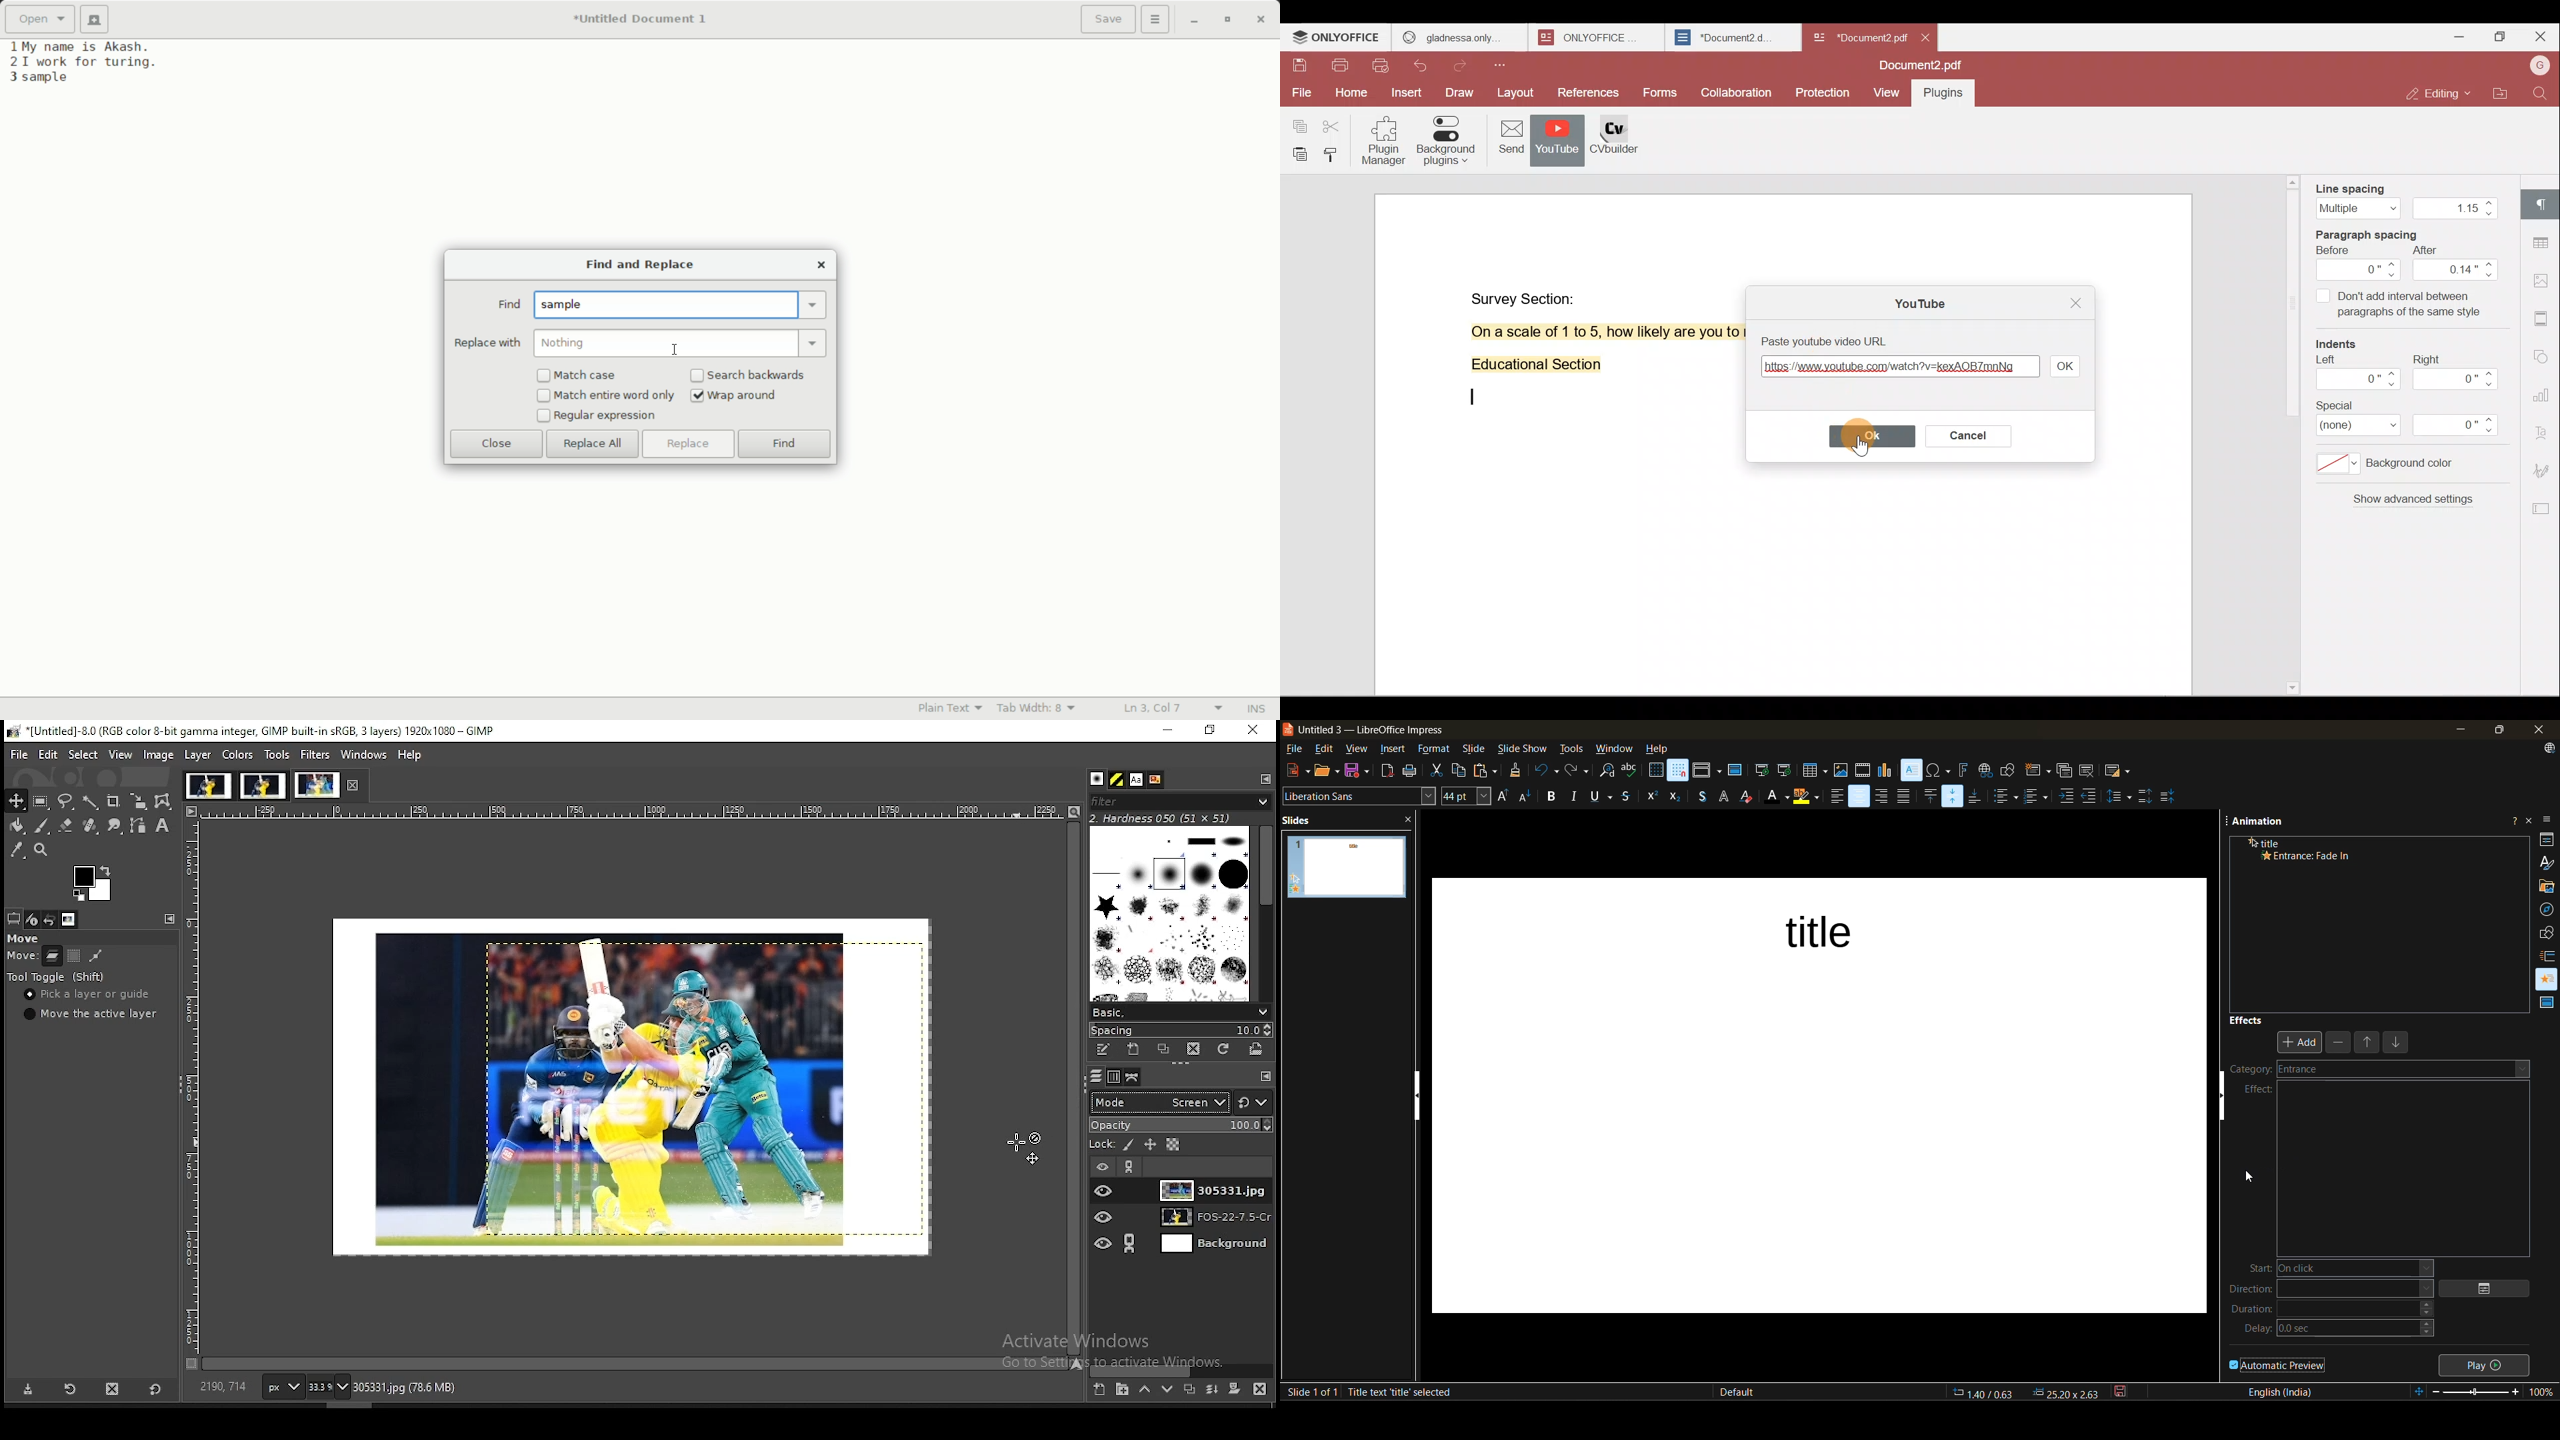 This screenshot has height=1456, width=2576. What do you see at coordinates (1265, 1076) in the screenshot?
I see `configure this tab` at bounding box center [1265, 1076].